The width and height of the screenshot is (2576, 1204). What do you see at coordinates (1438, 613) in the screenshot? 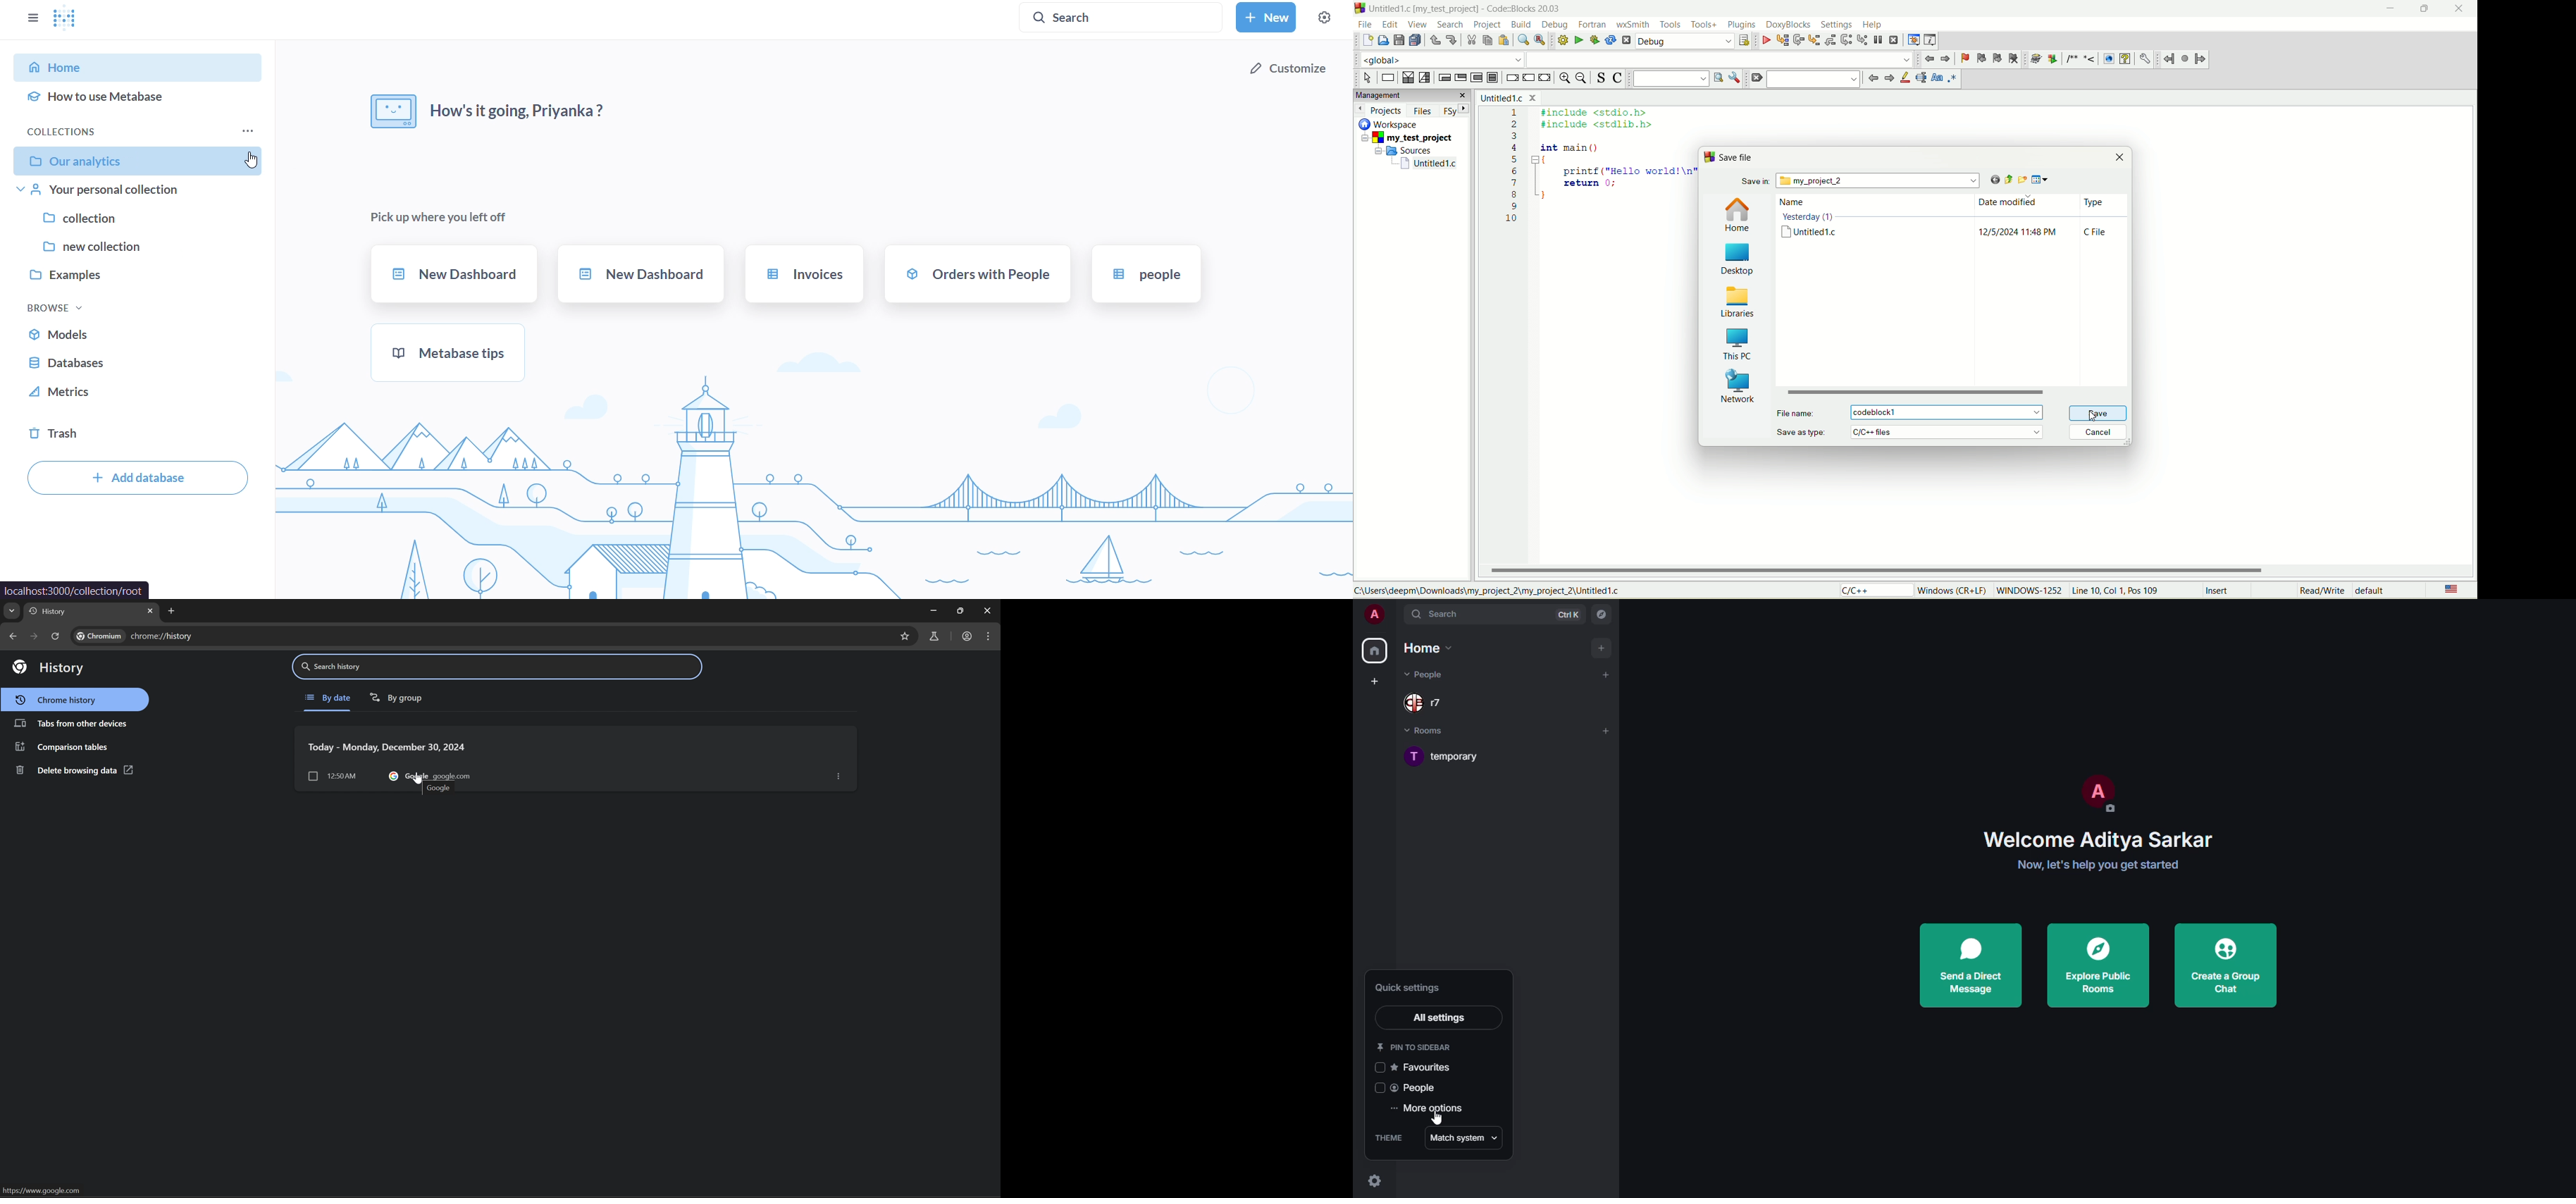
I see `search` at bounding box center [1438, 613].